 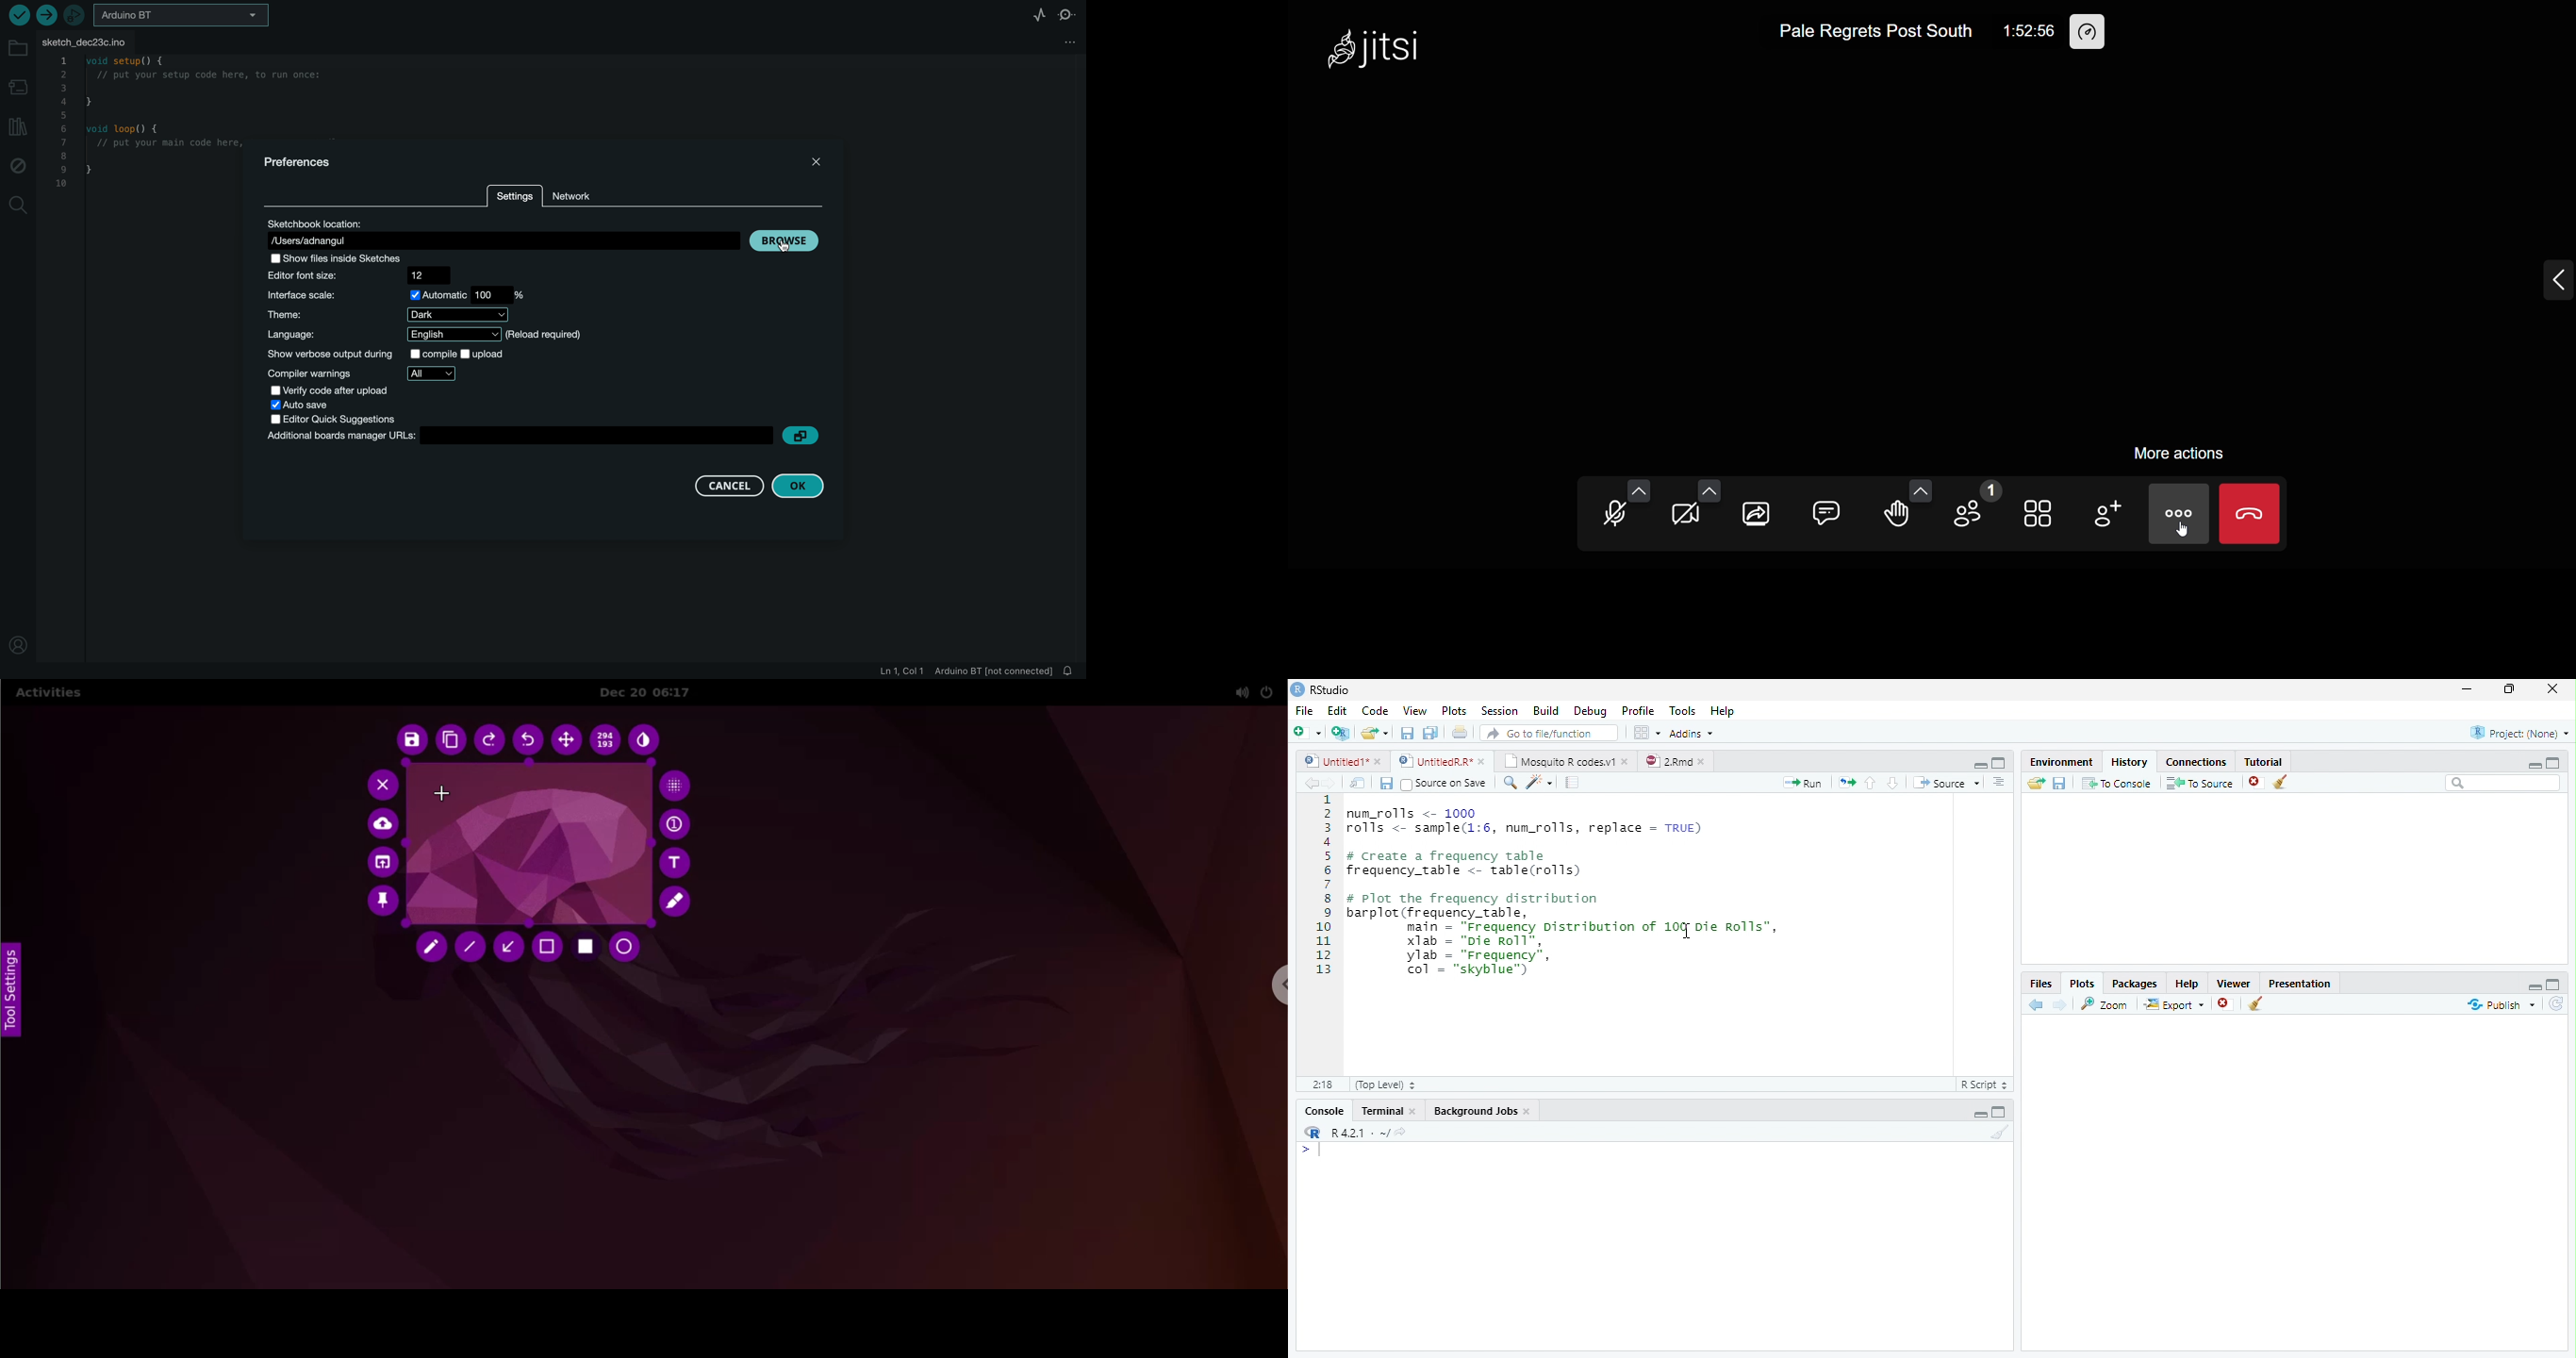 I want to click on Close, so click(x=2554, y=689).